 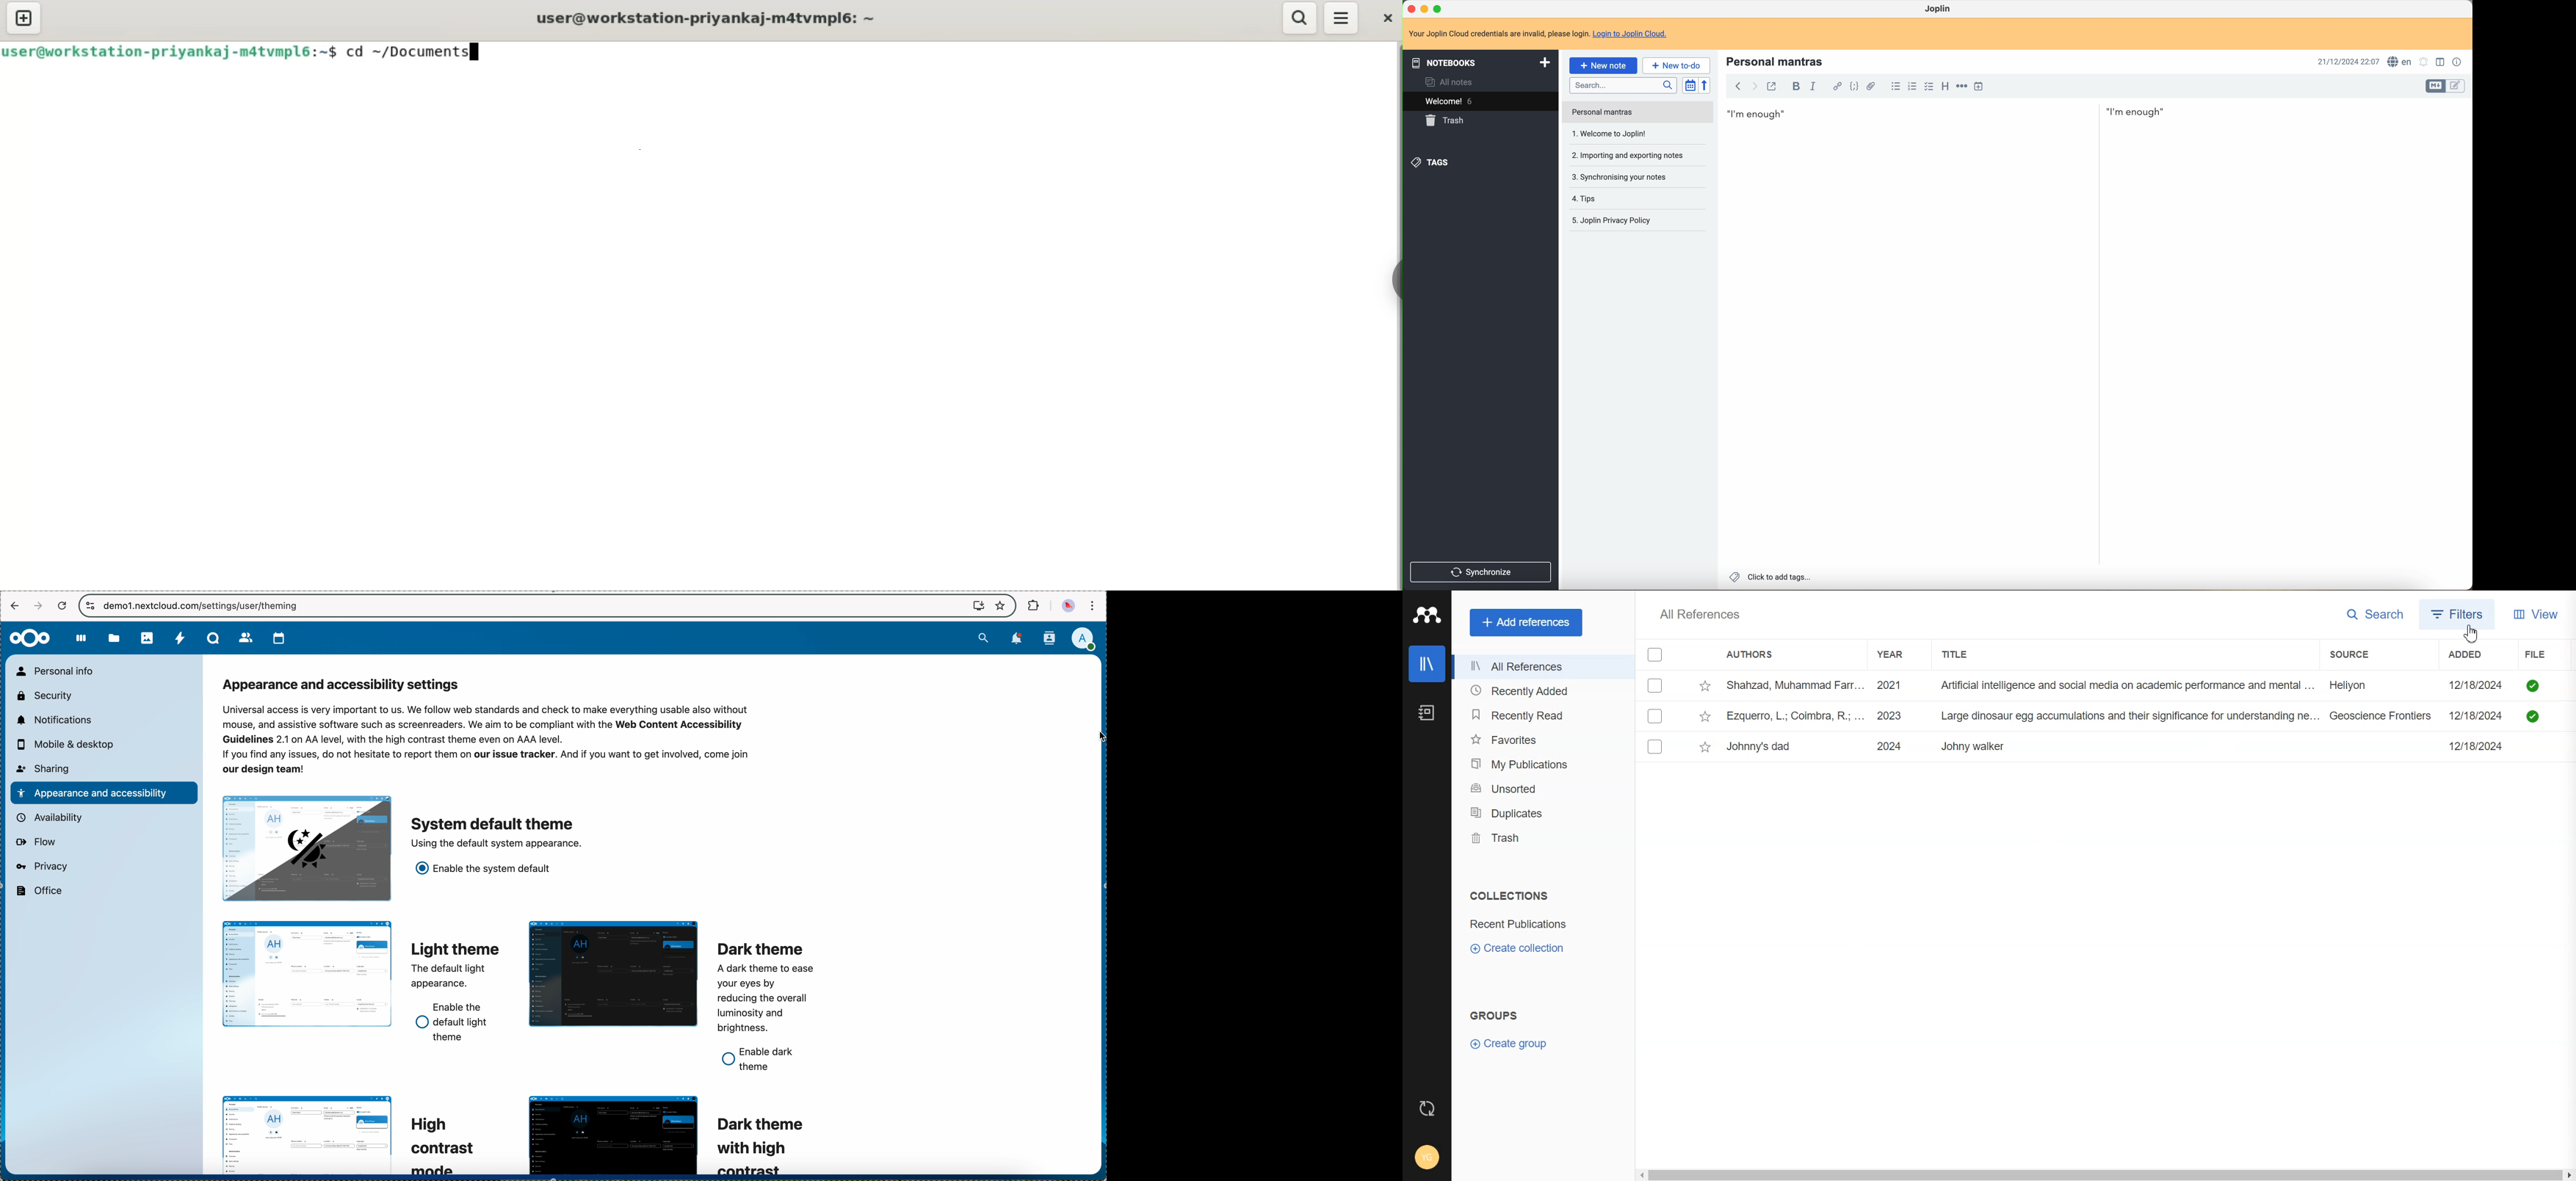 What do you see at coordinates (1947, 114) in the screenshot?
I see `I'm enough first mantra` at bounding box center [1947, 114].